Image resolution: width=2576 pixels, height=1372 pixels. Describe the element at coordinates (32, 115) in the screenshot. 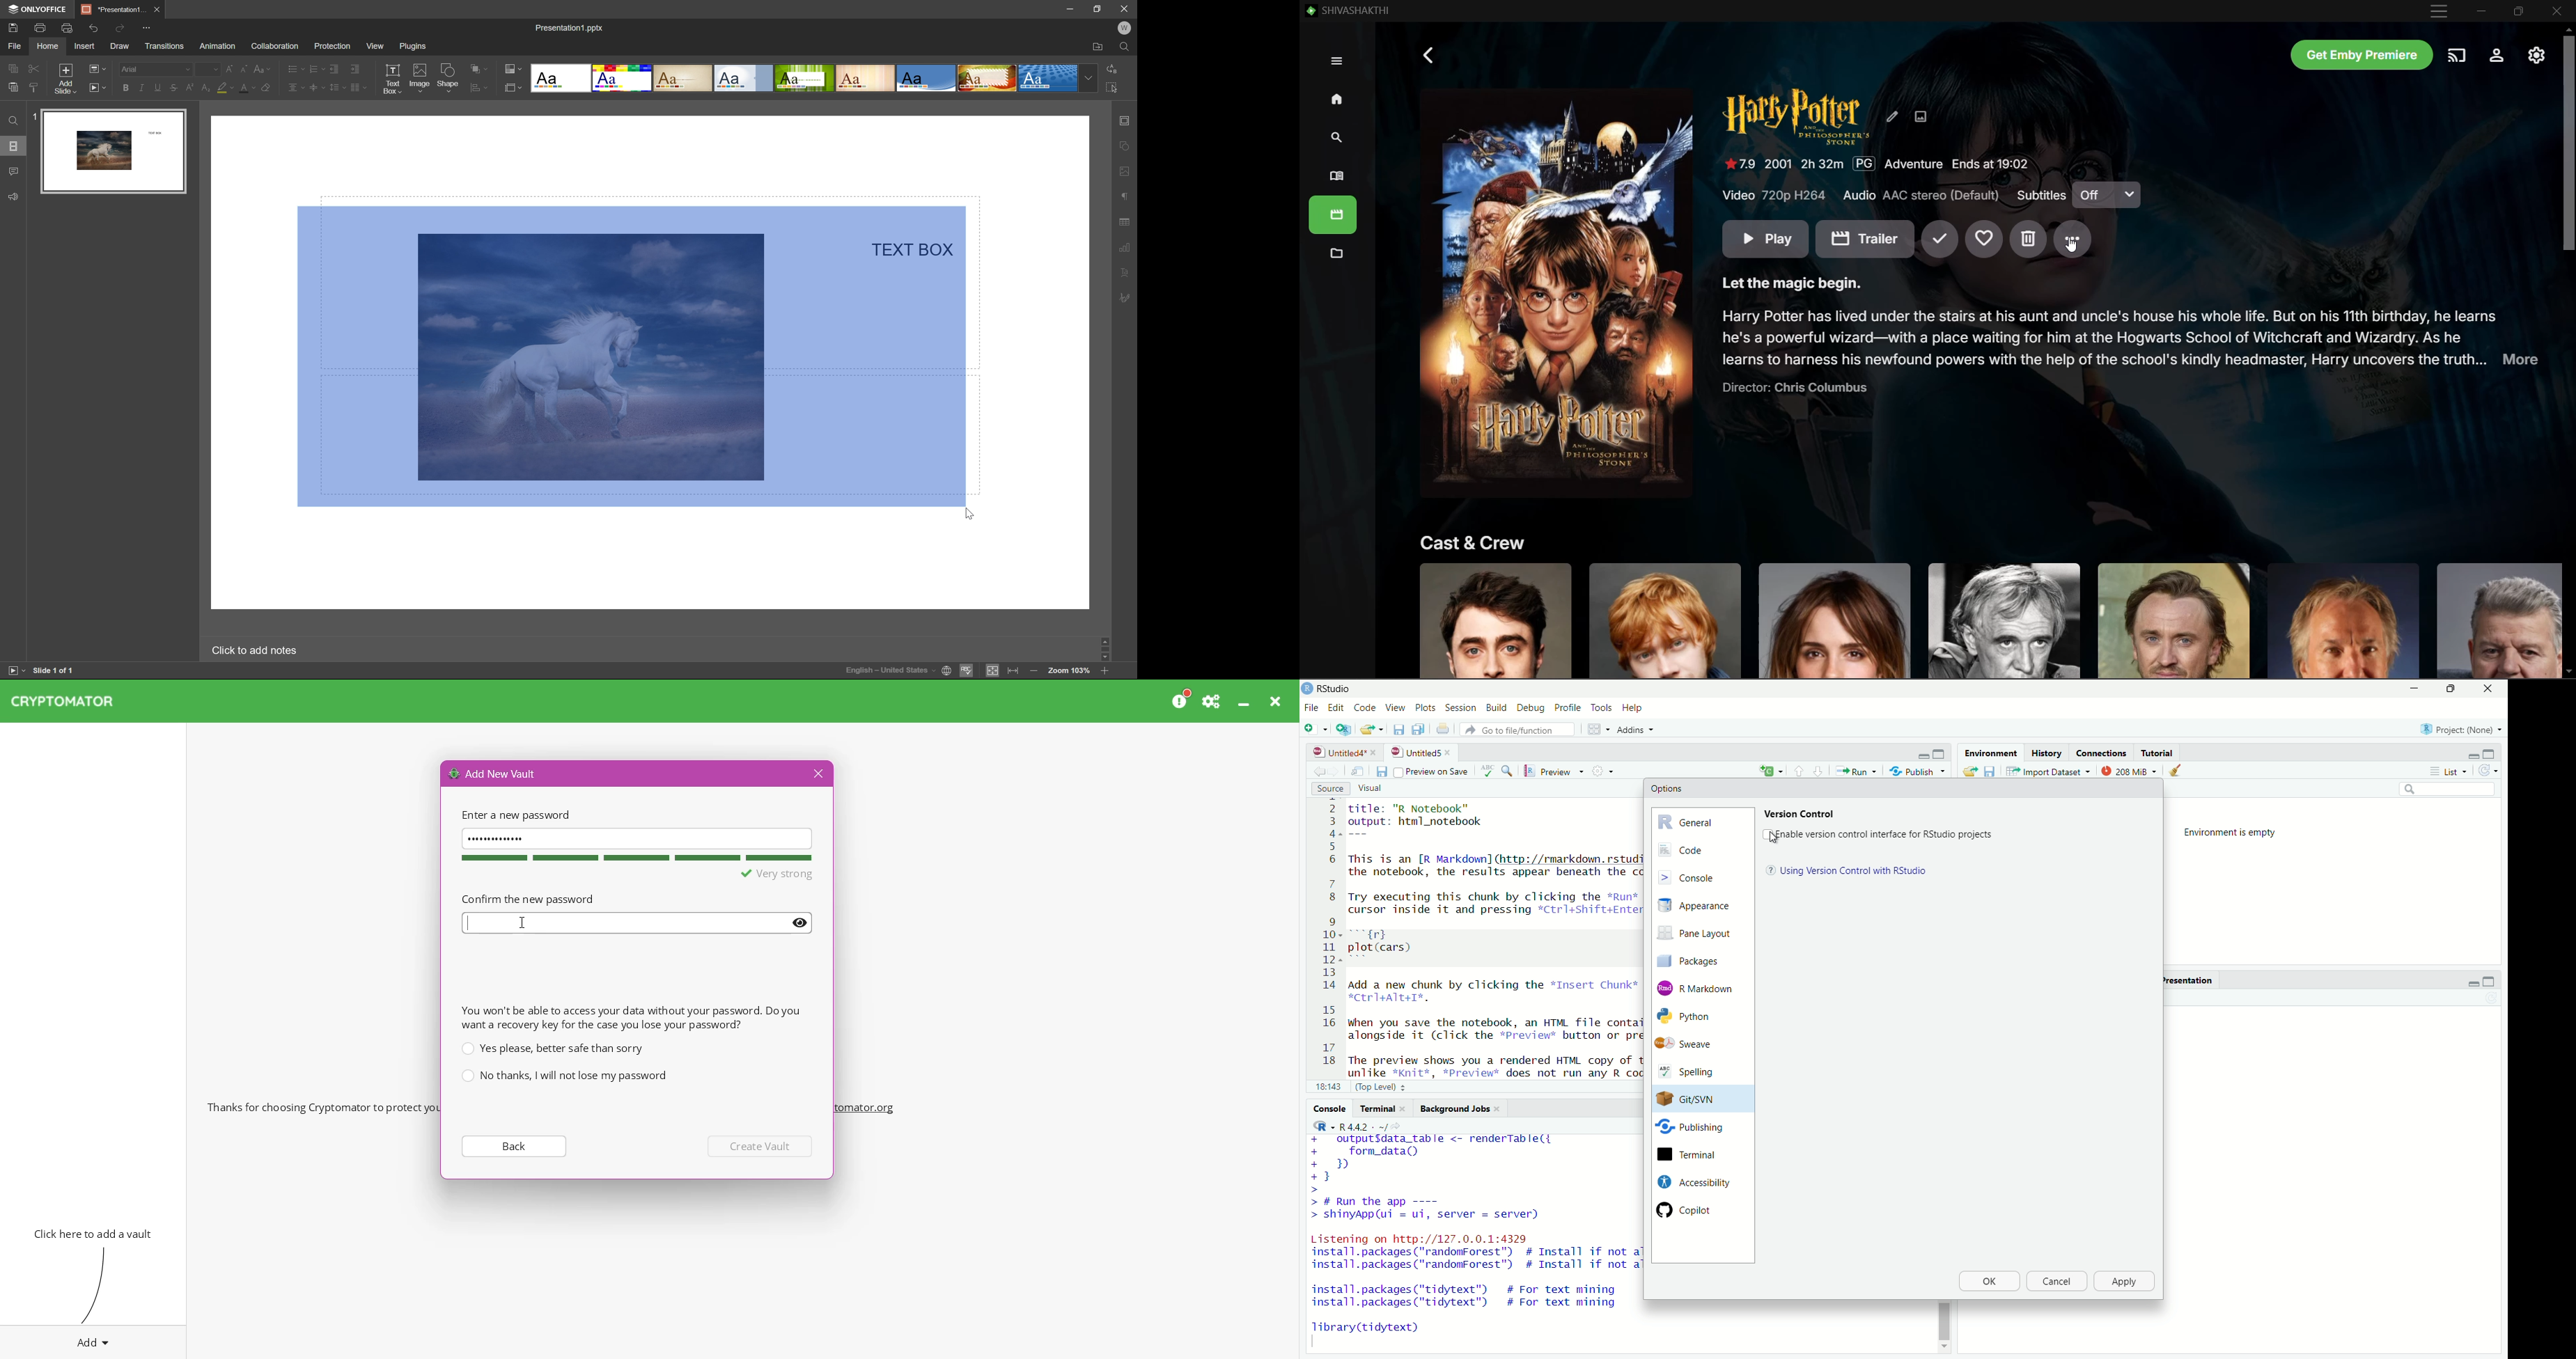

I see `1` at that location.